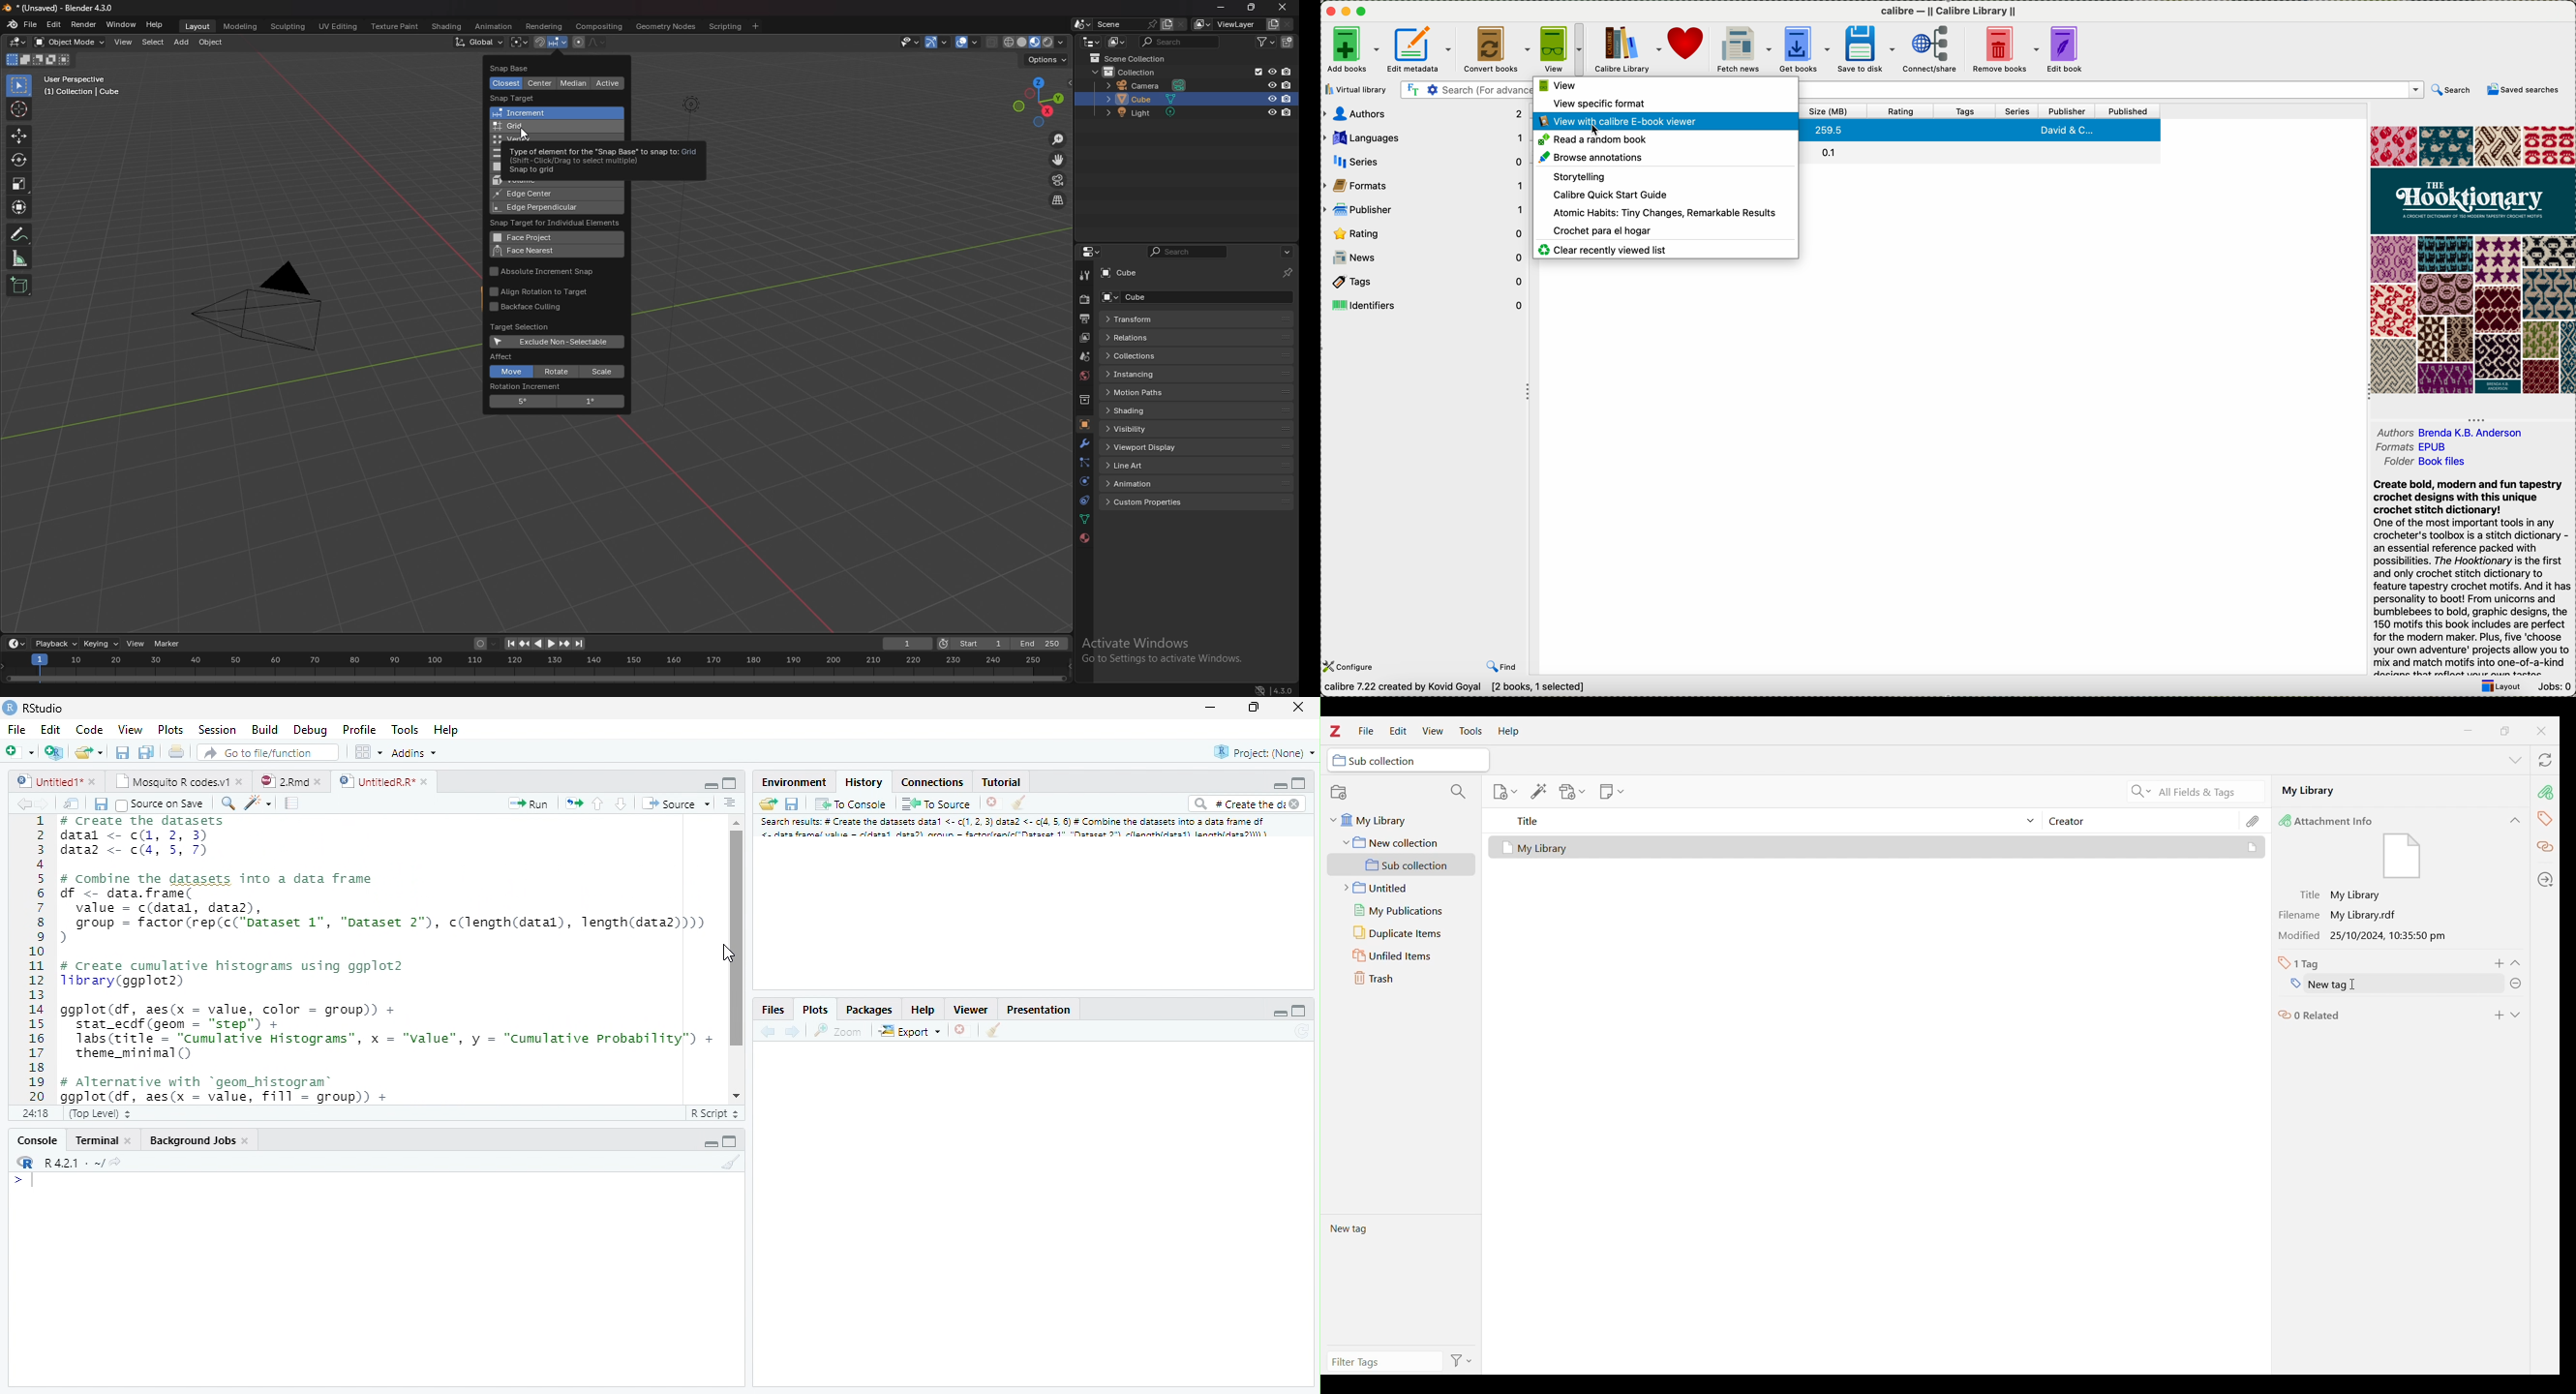 This screenshot has width=2576, height=1400. I want to click on options, so click(1286, 252).